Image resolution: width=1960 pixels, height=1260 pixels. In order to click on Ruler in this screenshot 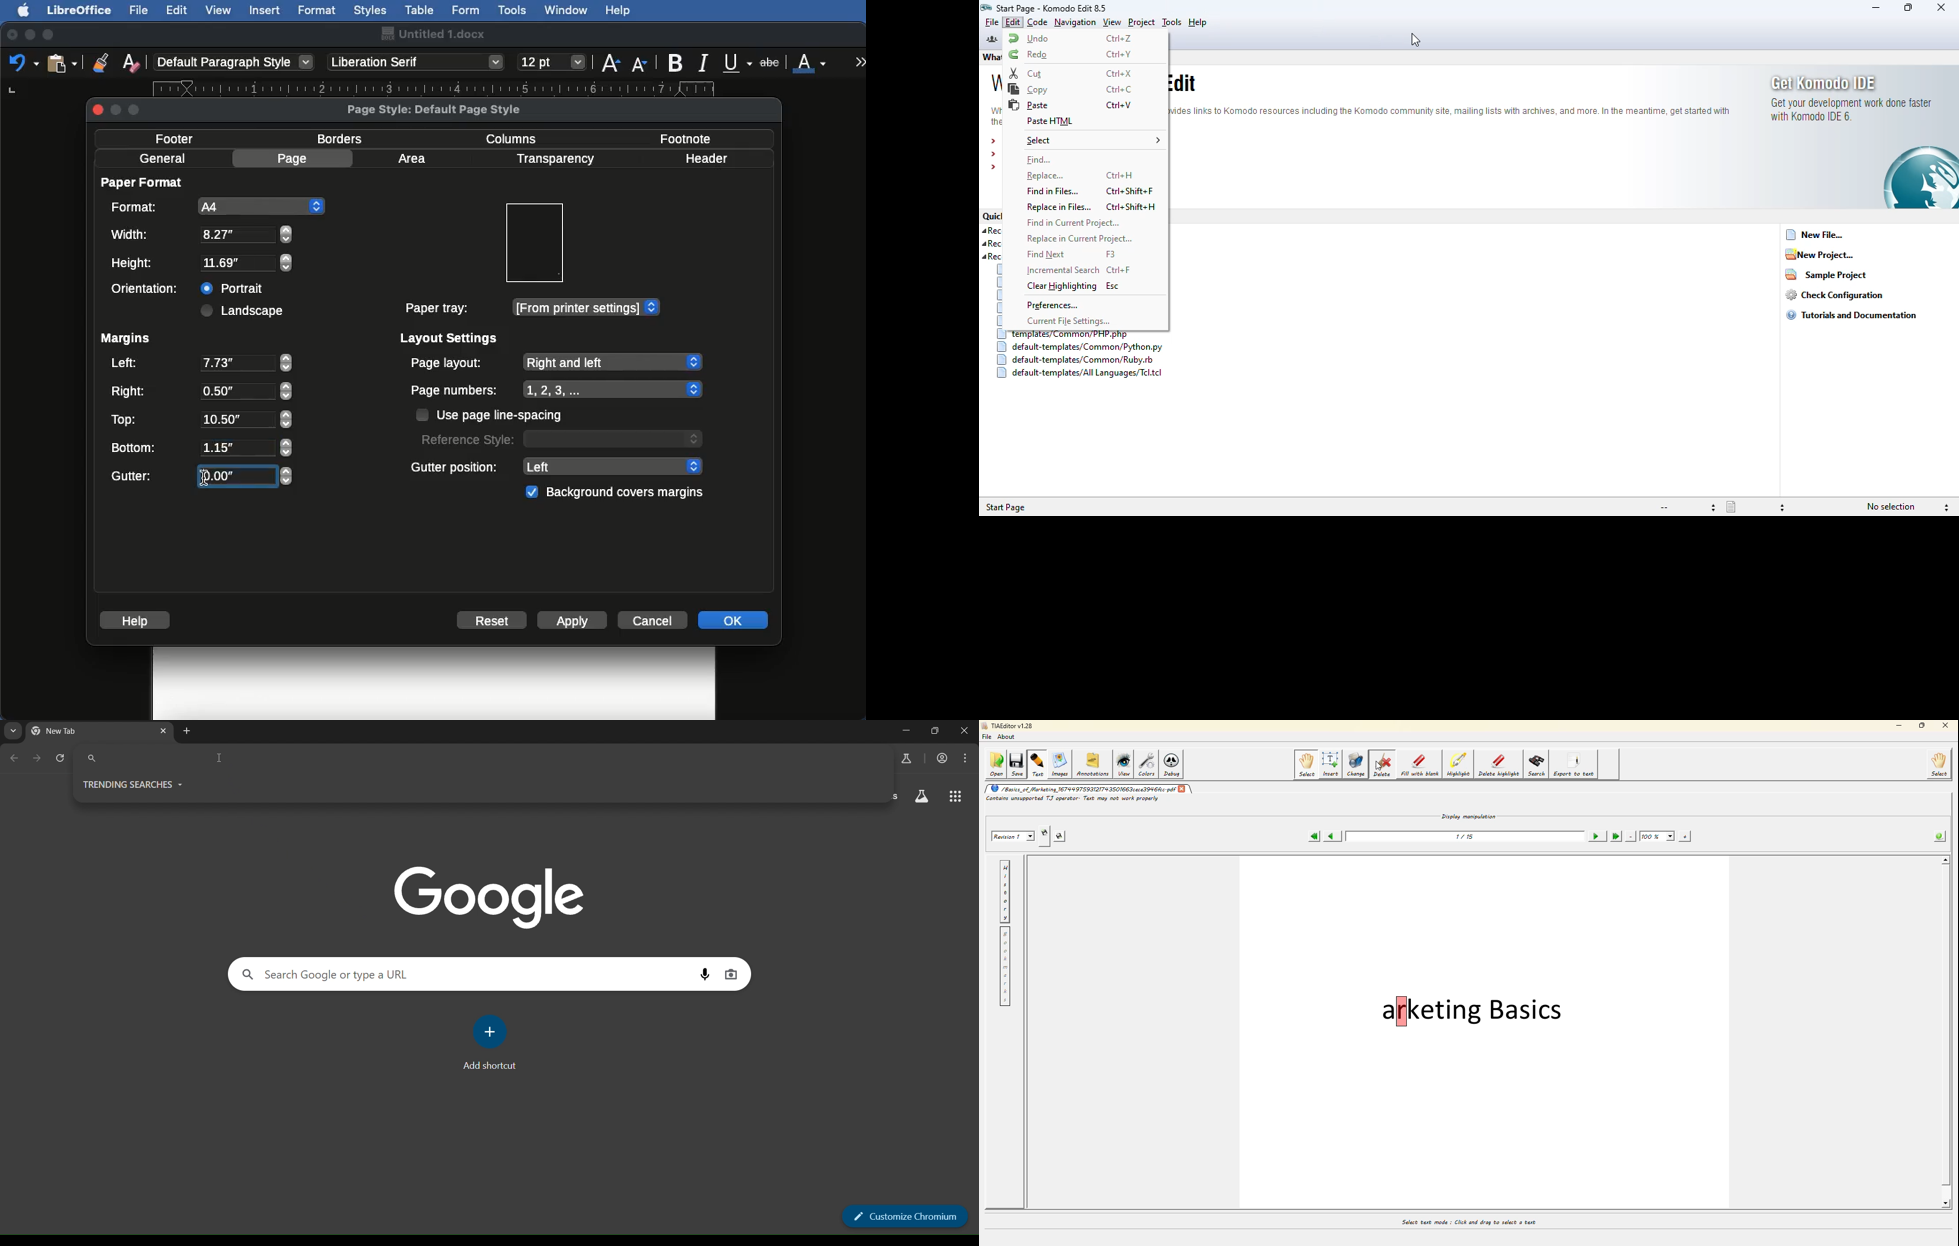, I will do `click(449, 88)`.